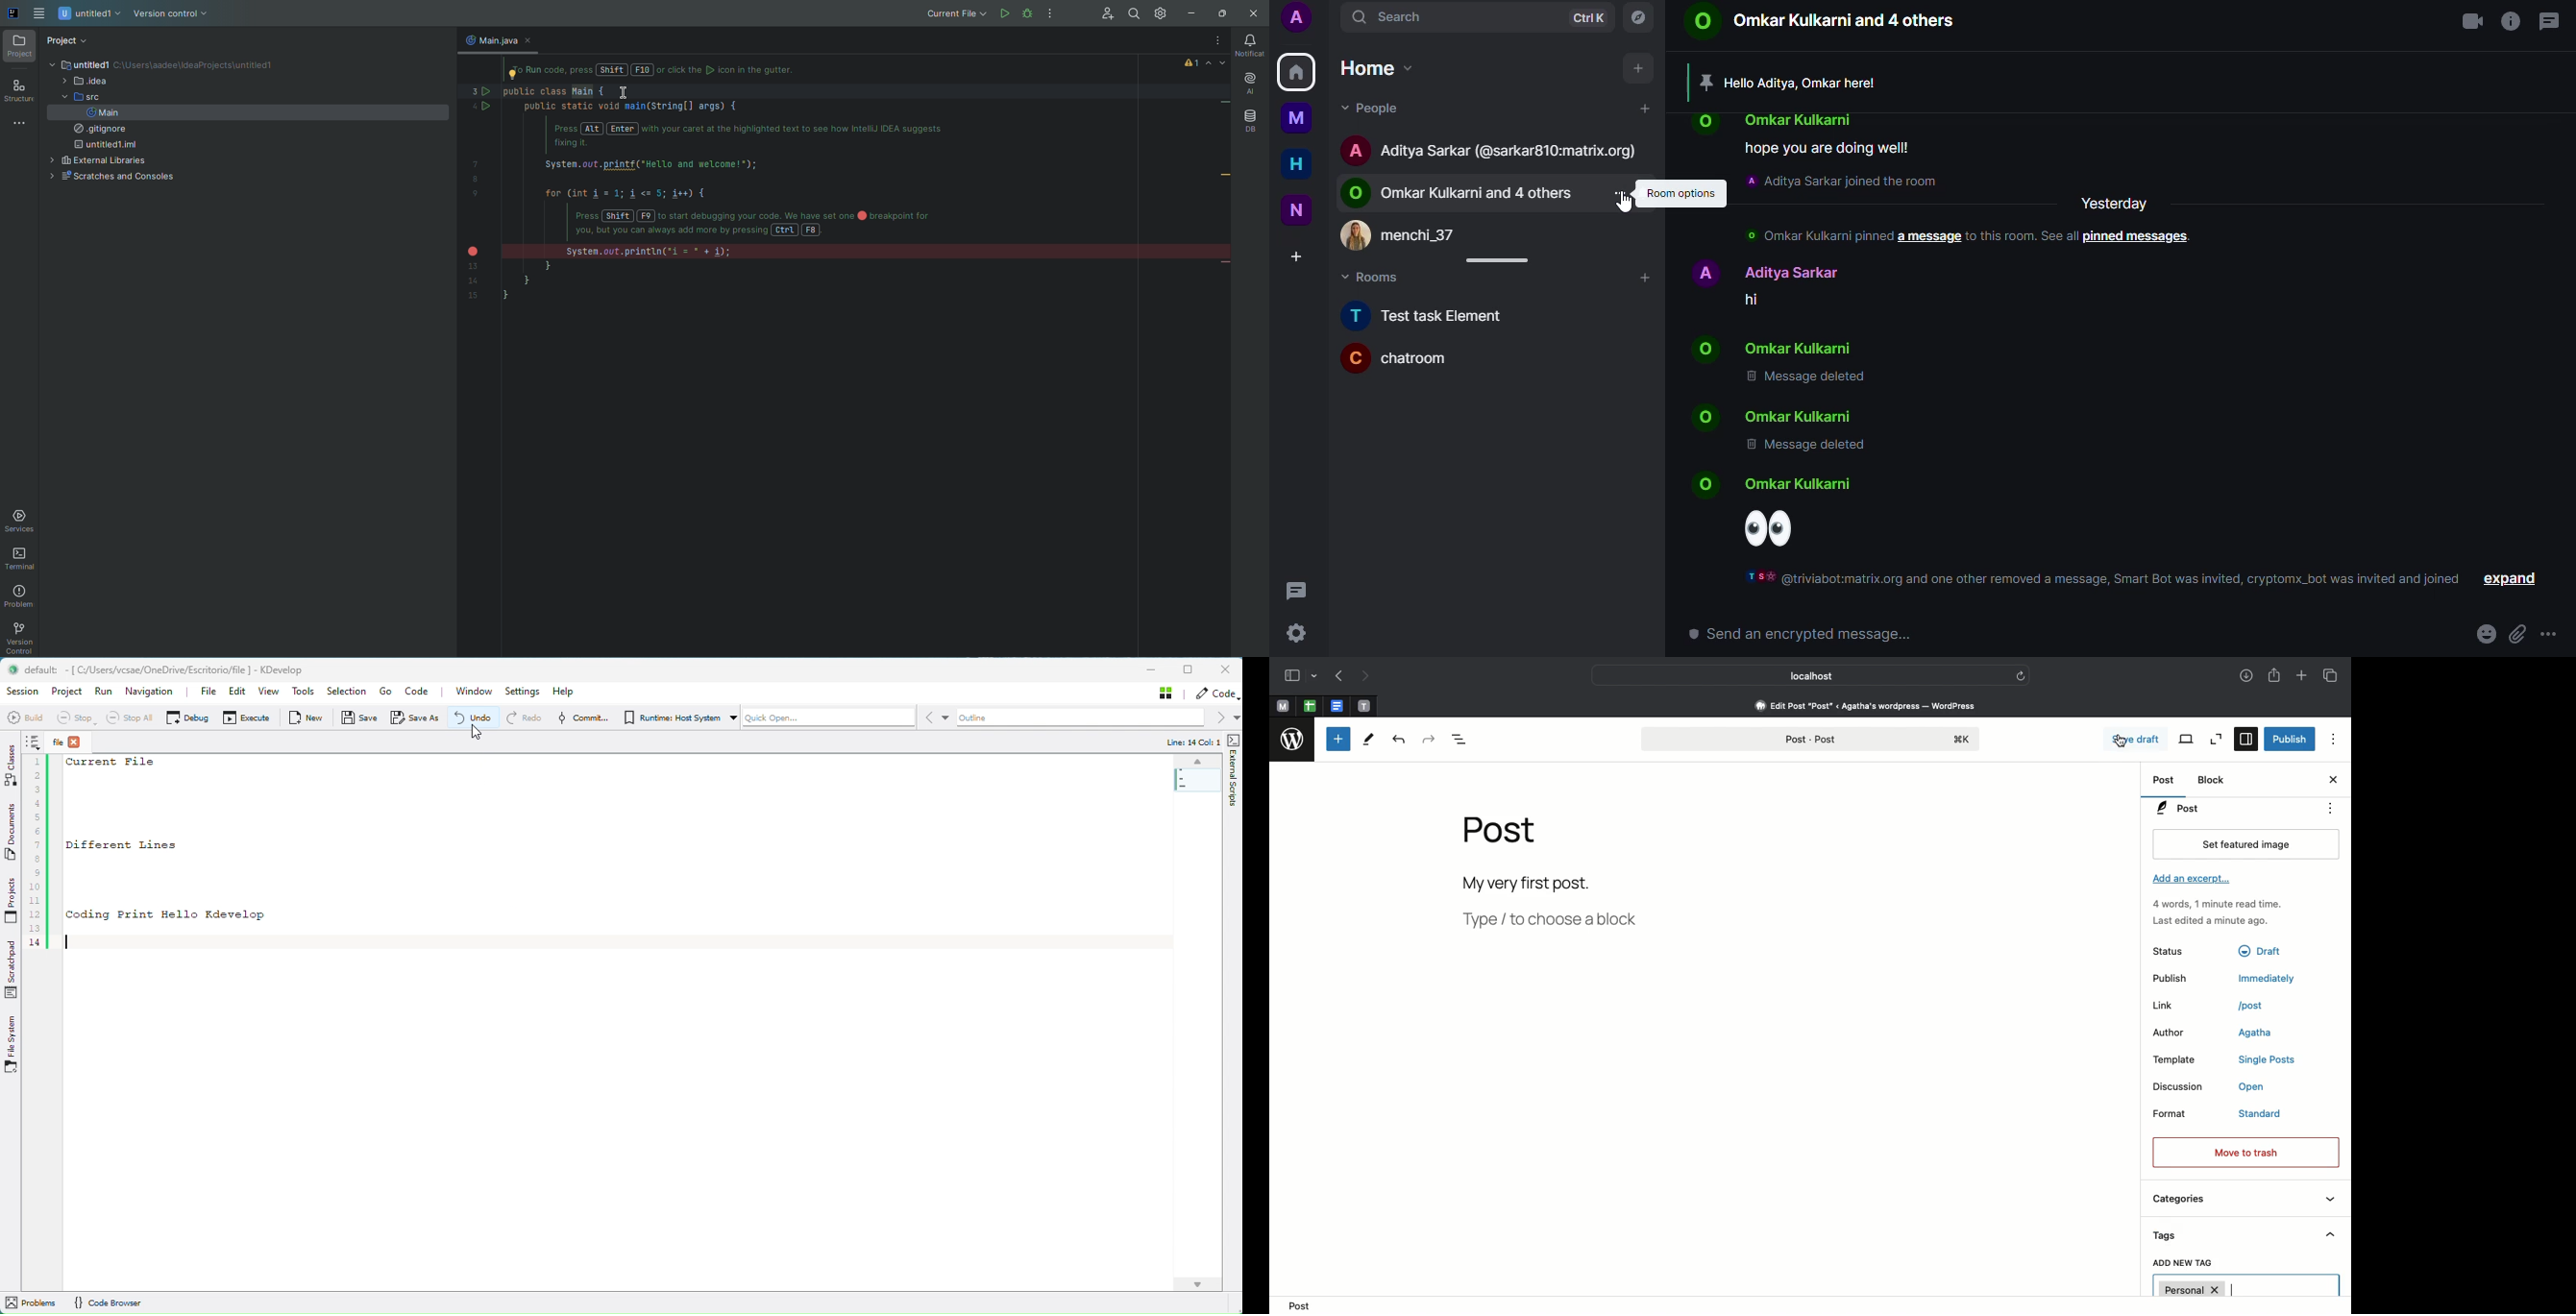 The height and width of the screenshot is (1316, 2576). What do you see at coordinates (2247, 1285) in the screenshot?
I see `Personal tag` at bounding box center [2247, 1285].